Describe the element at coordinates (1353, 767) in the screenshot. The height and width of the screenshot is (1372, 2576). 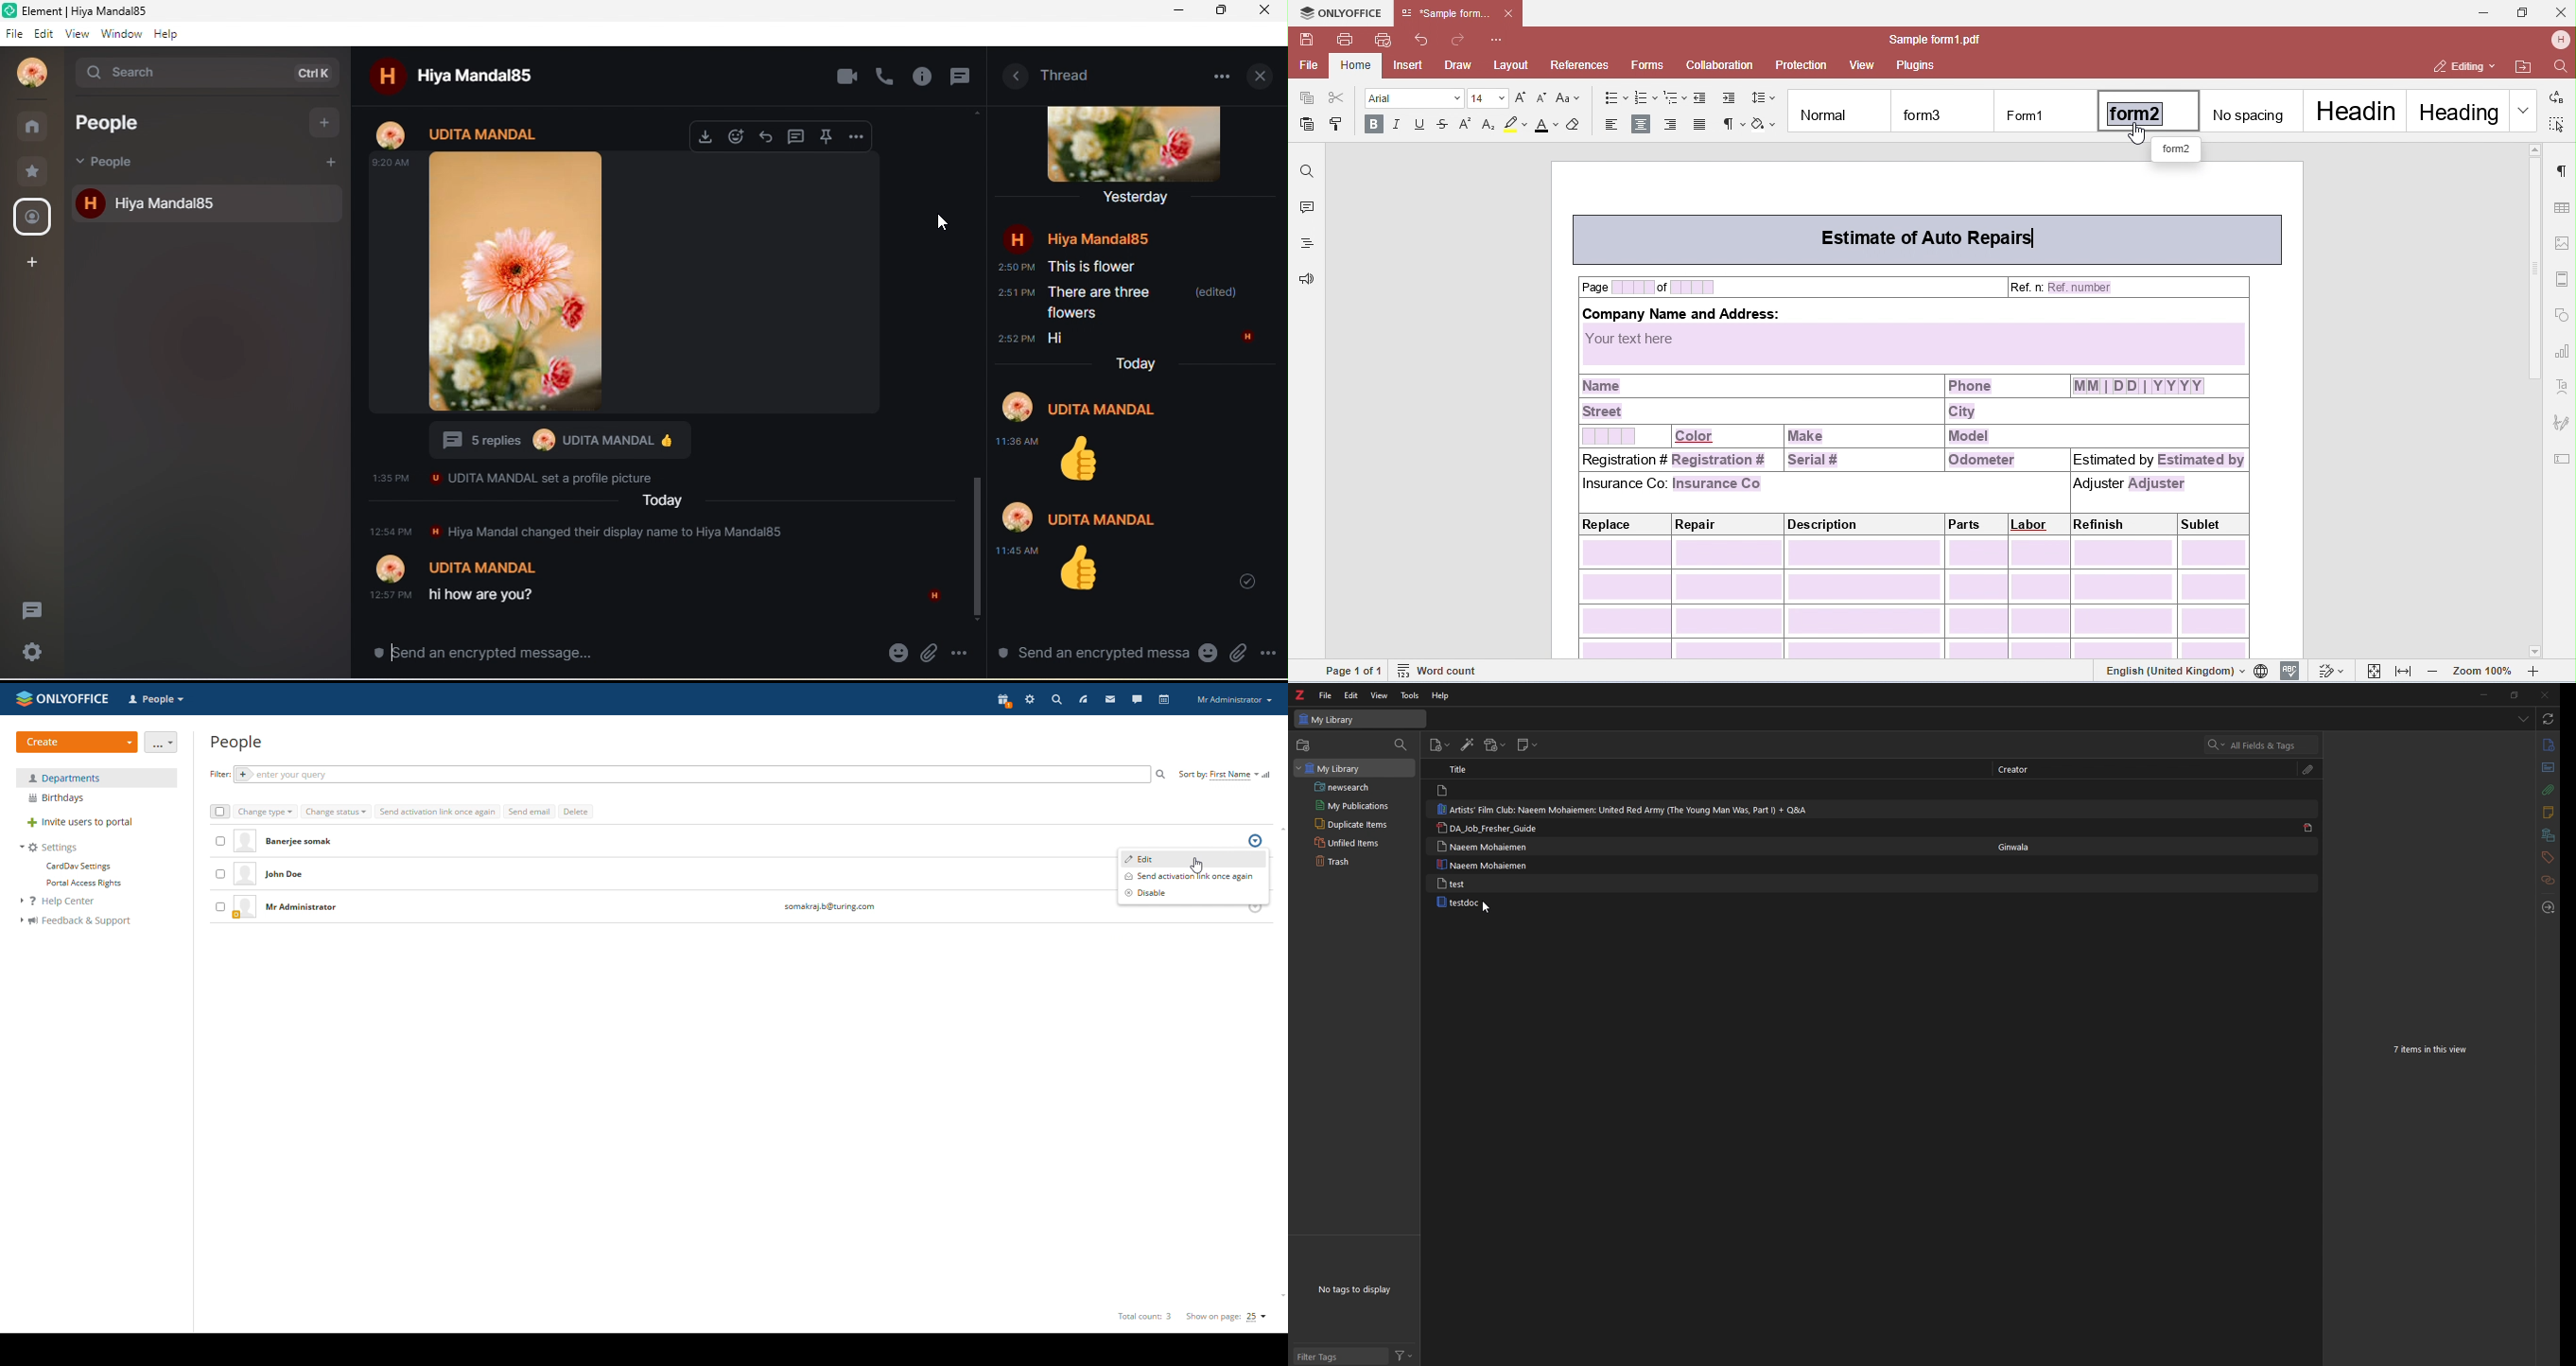
I see `my library` at that location.